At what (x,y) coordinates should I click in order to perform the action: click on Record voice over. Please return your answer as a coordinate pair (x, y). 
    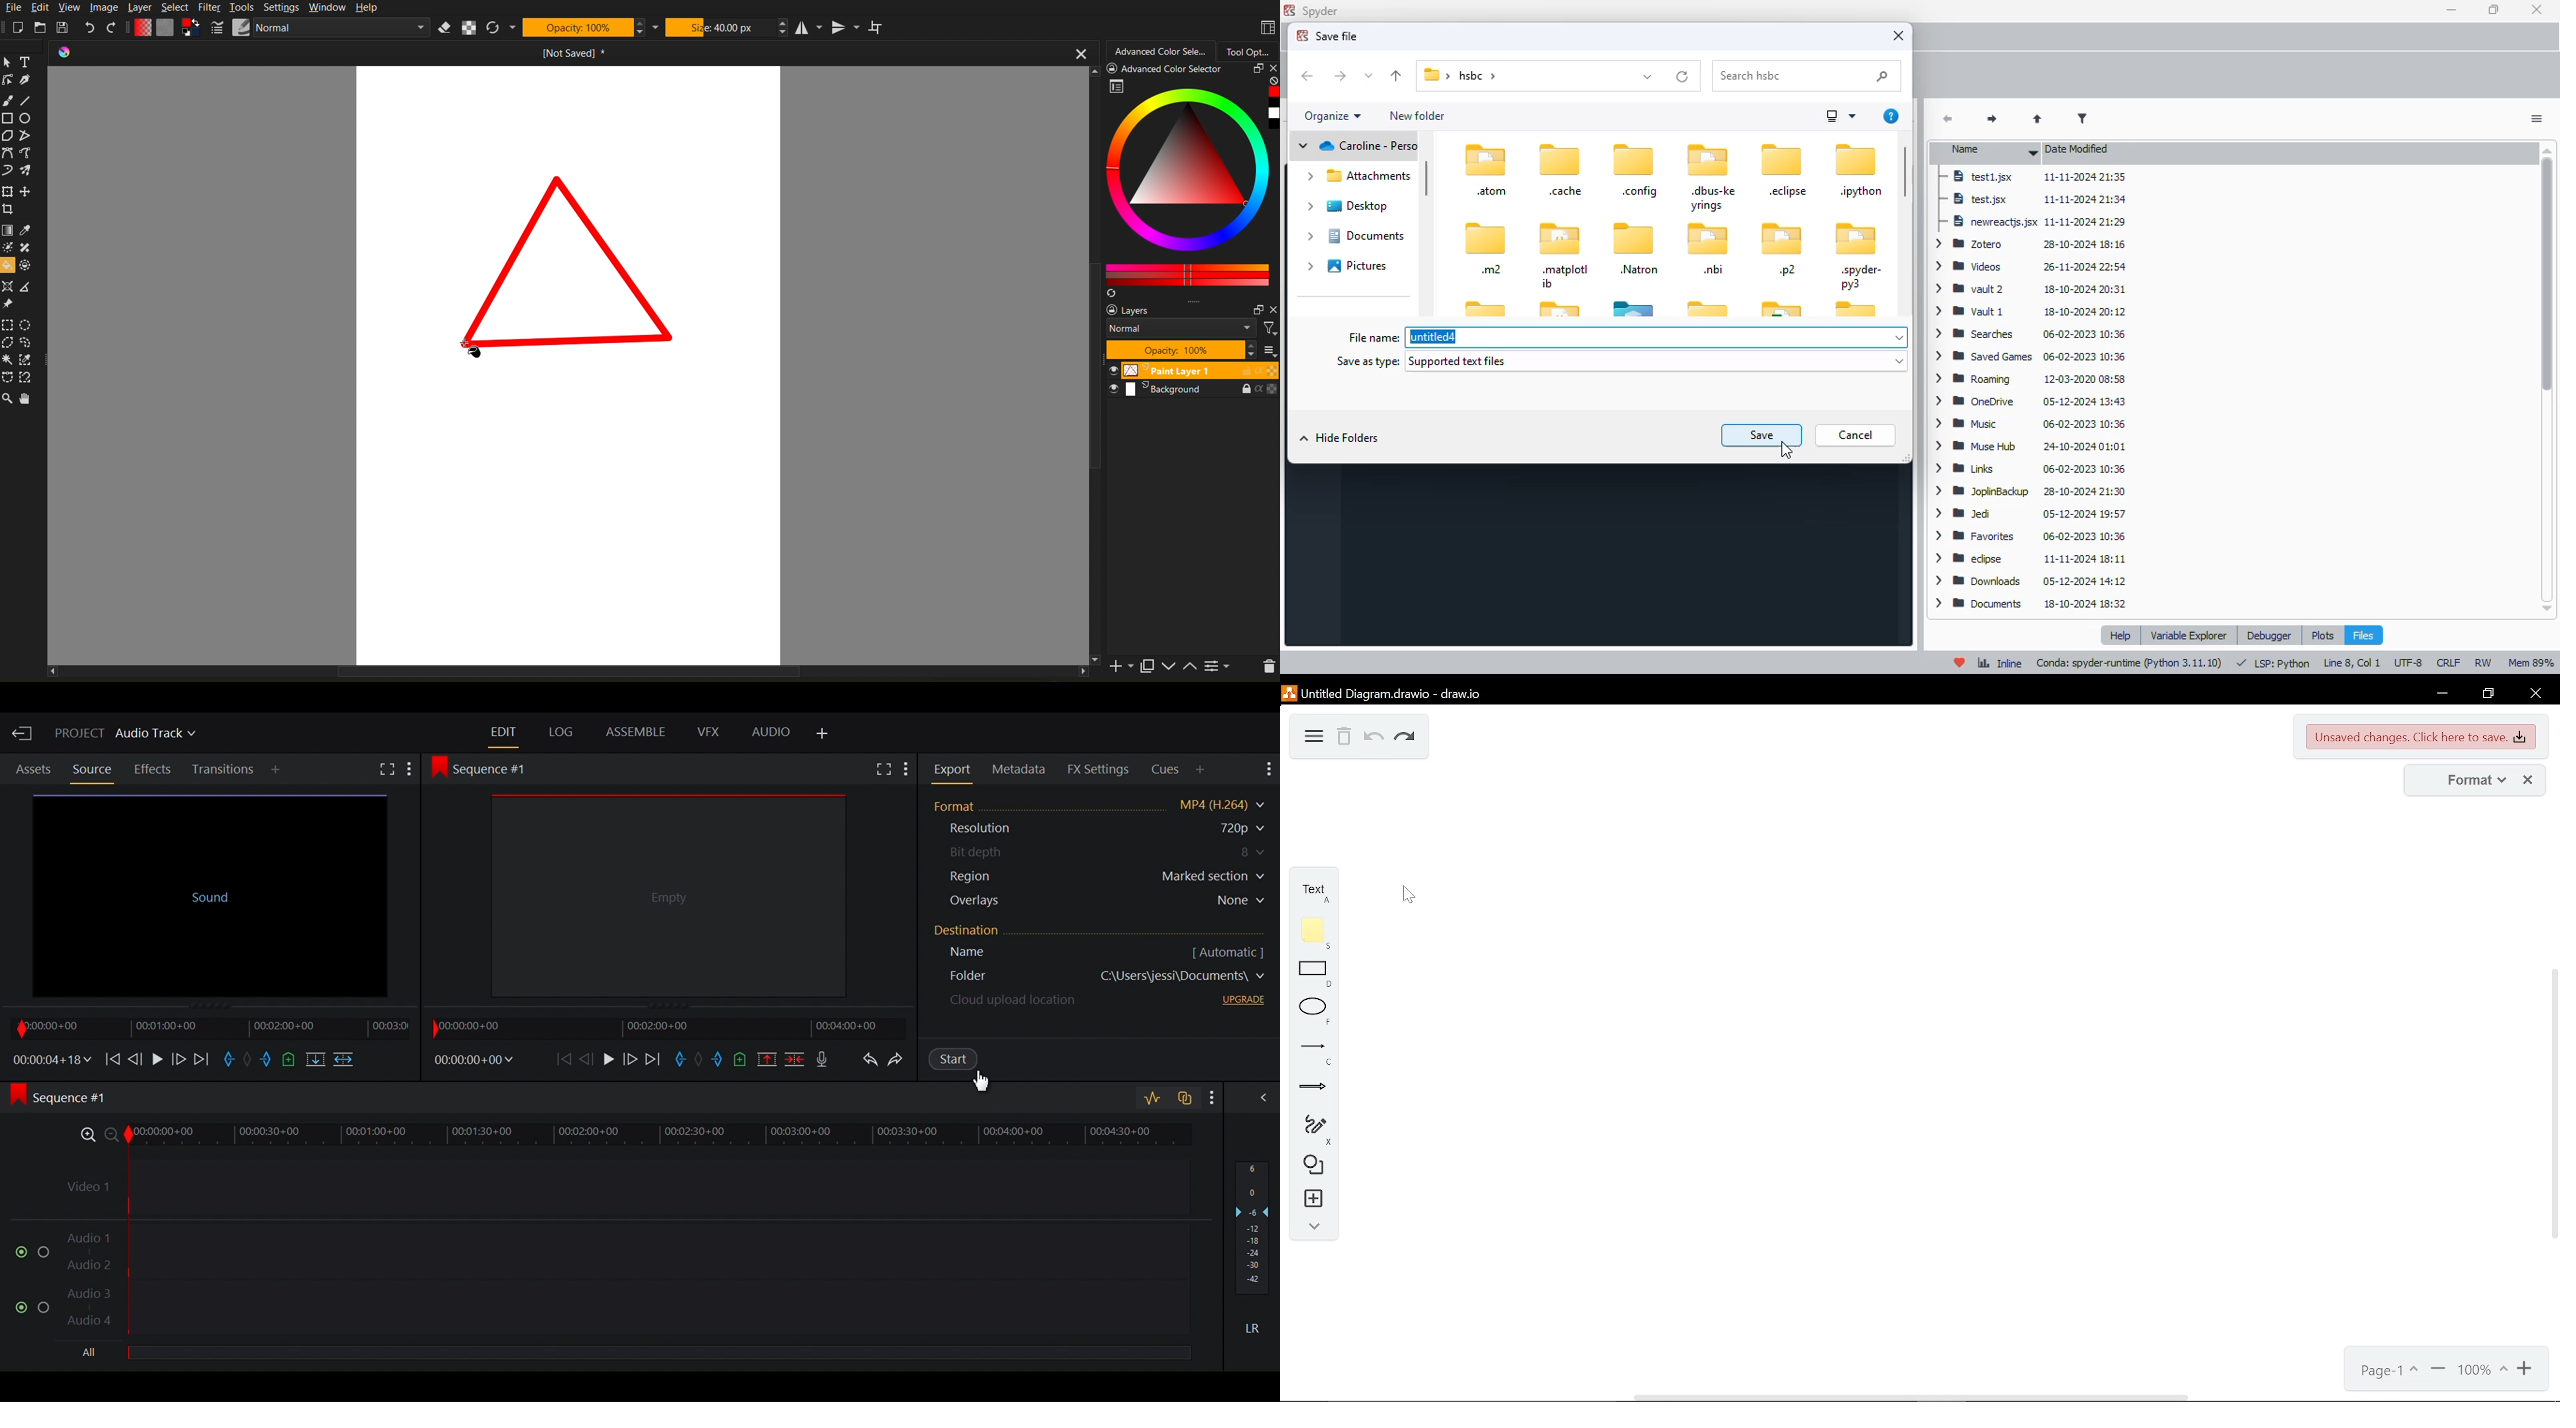
    Looking at the image, I should click on (822, 1058).